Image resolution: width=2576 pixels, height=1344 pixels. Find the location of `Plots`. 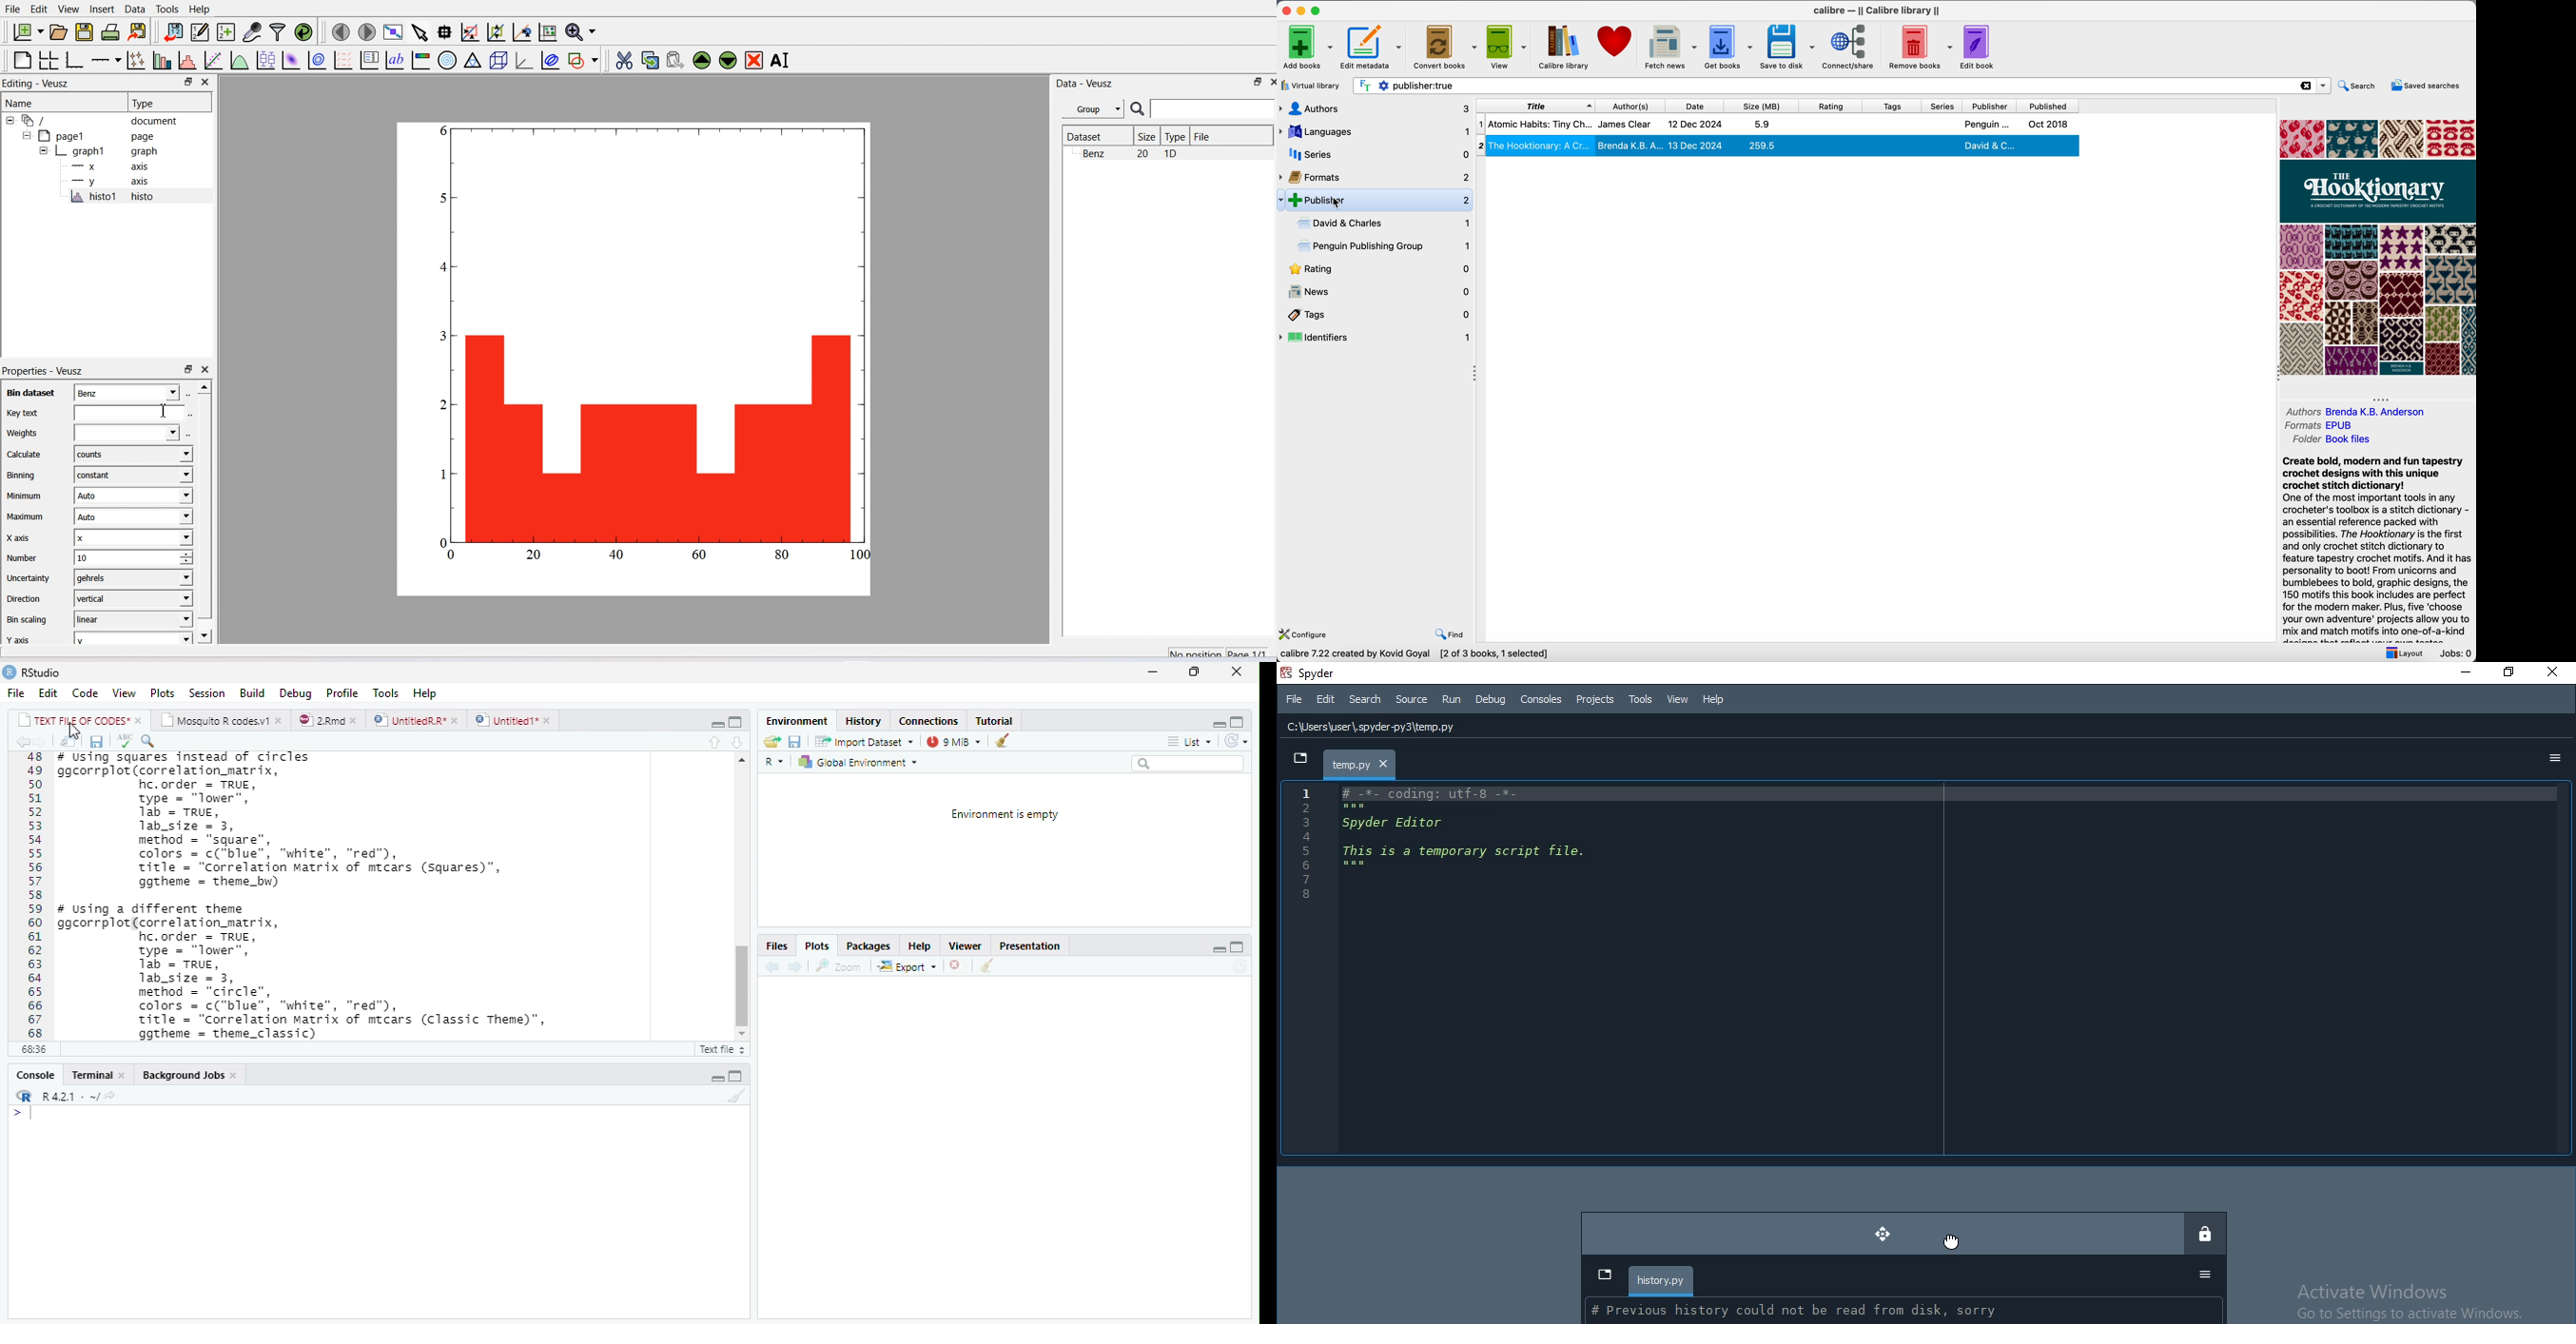

Plots is located at coordinates (819, 947).